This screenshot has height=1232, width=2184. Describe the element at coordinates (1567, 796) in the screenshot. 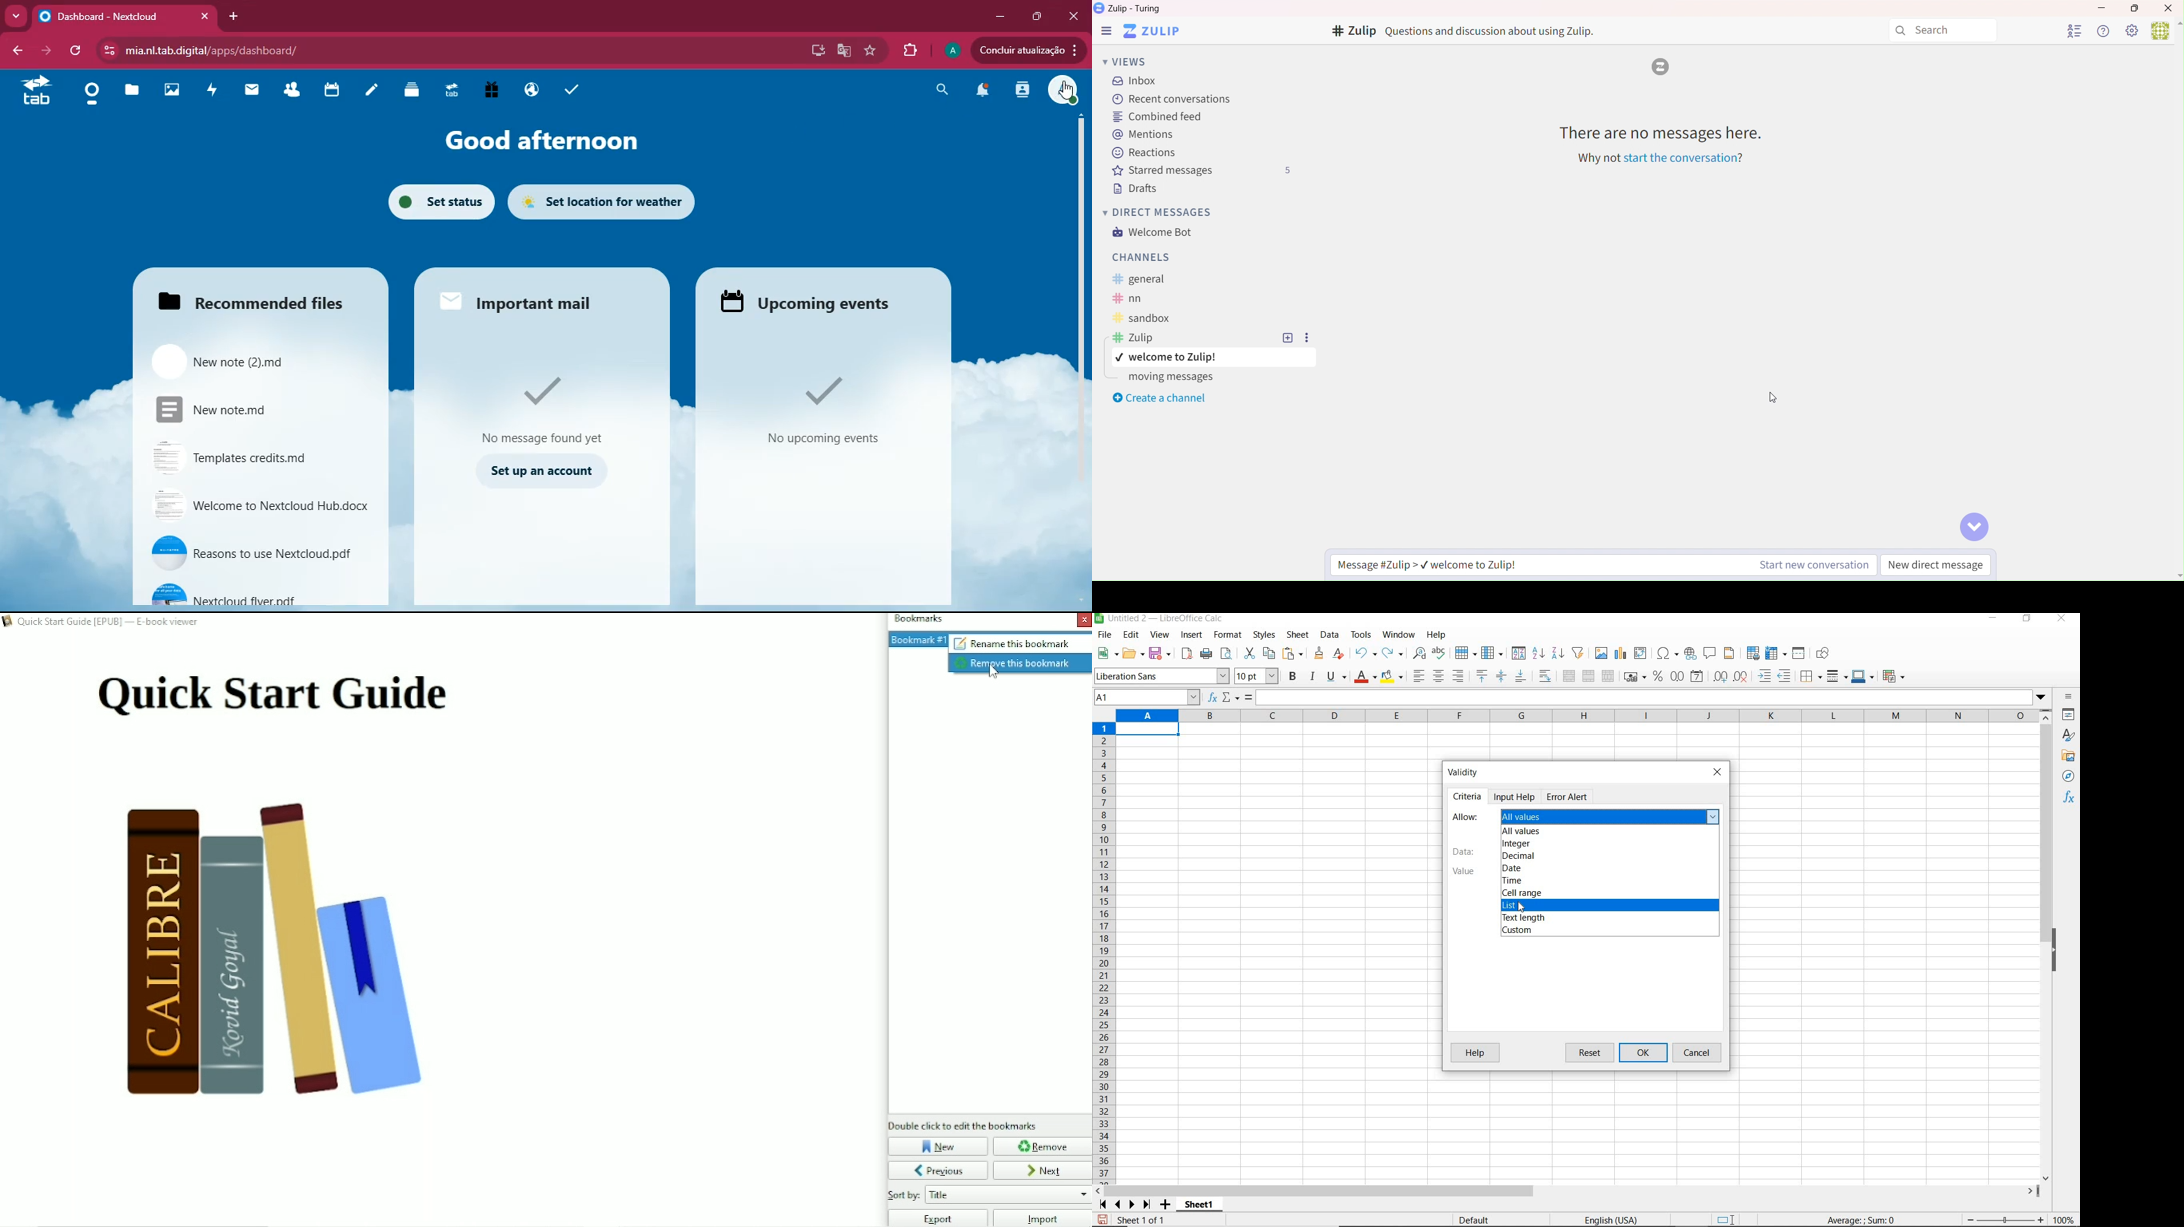

I see `error alert` at that location.